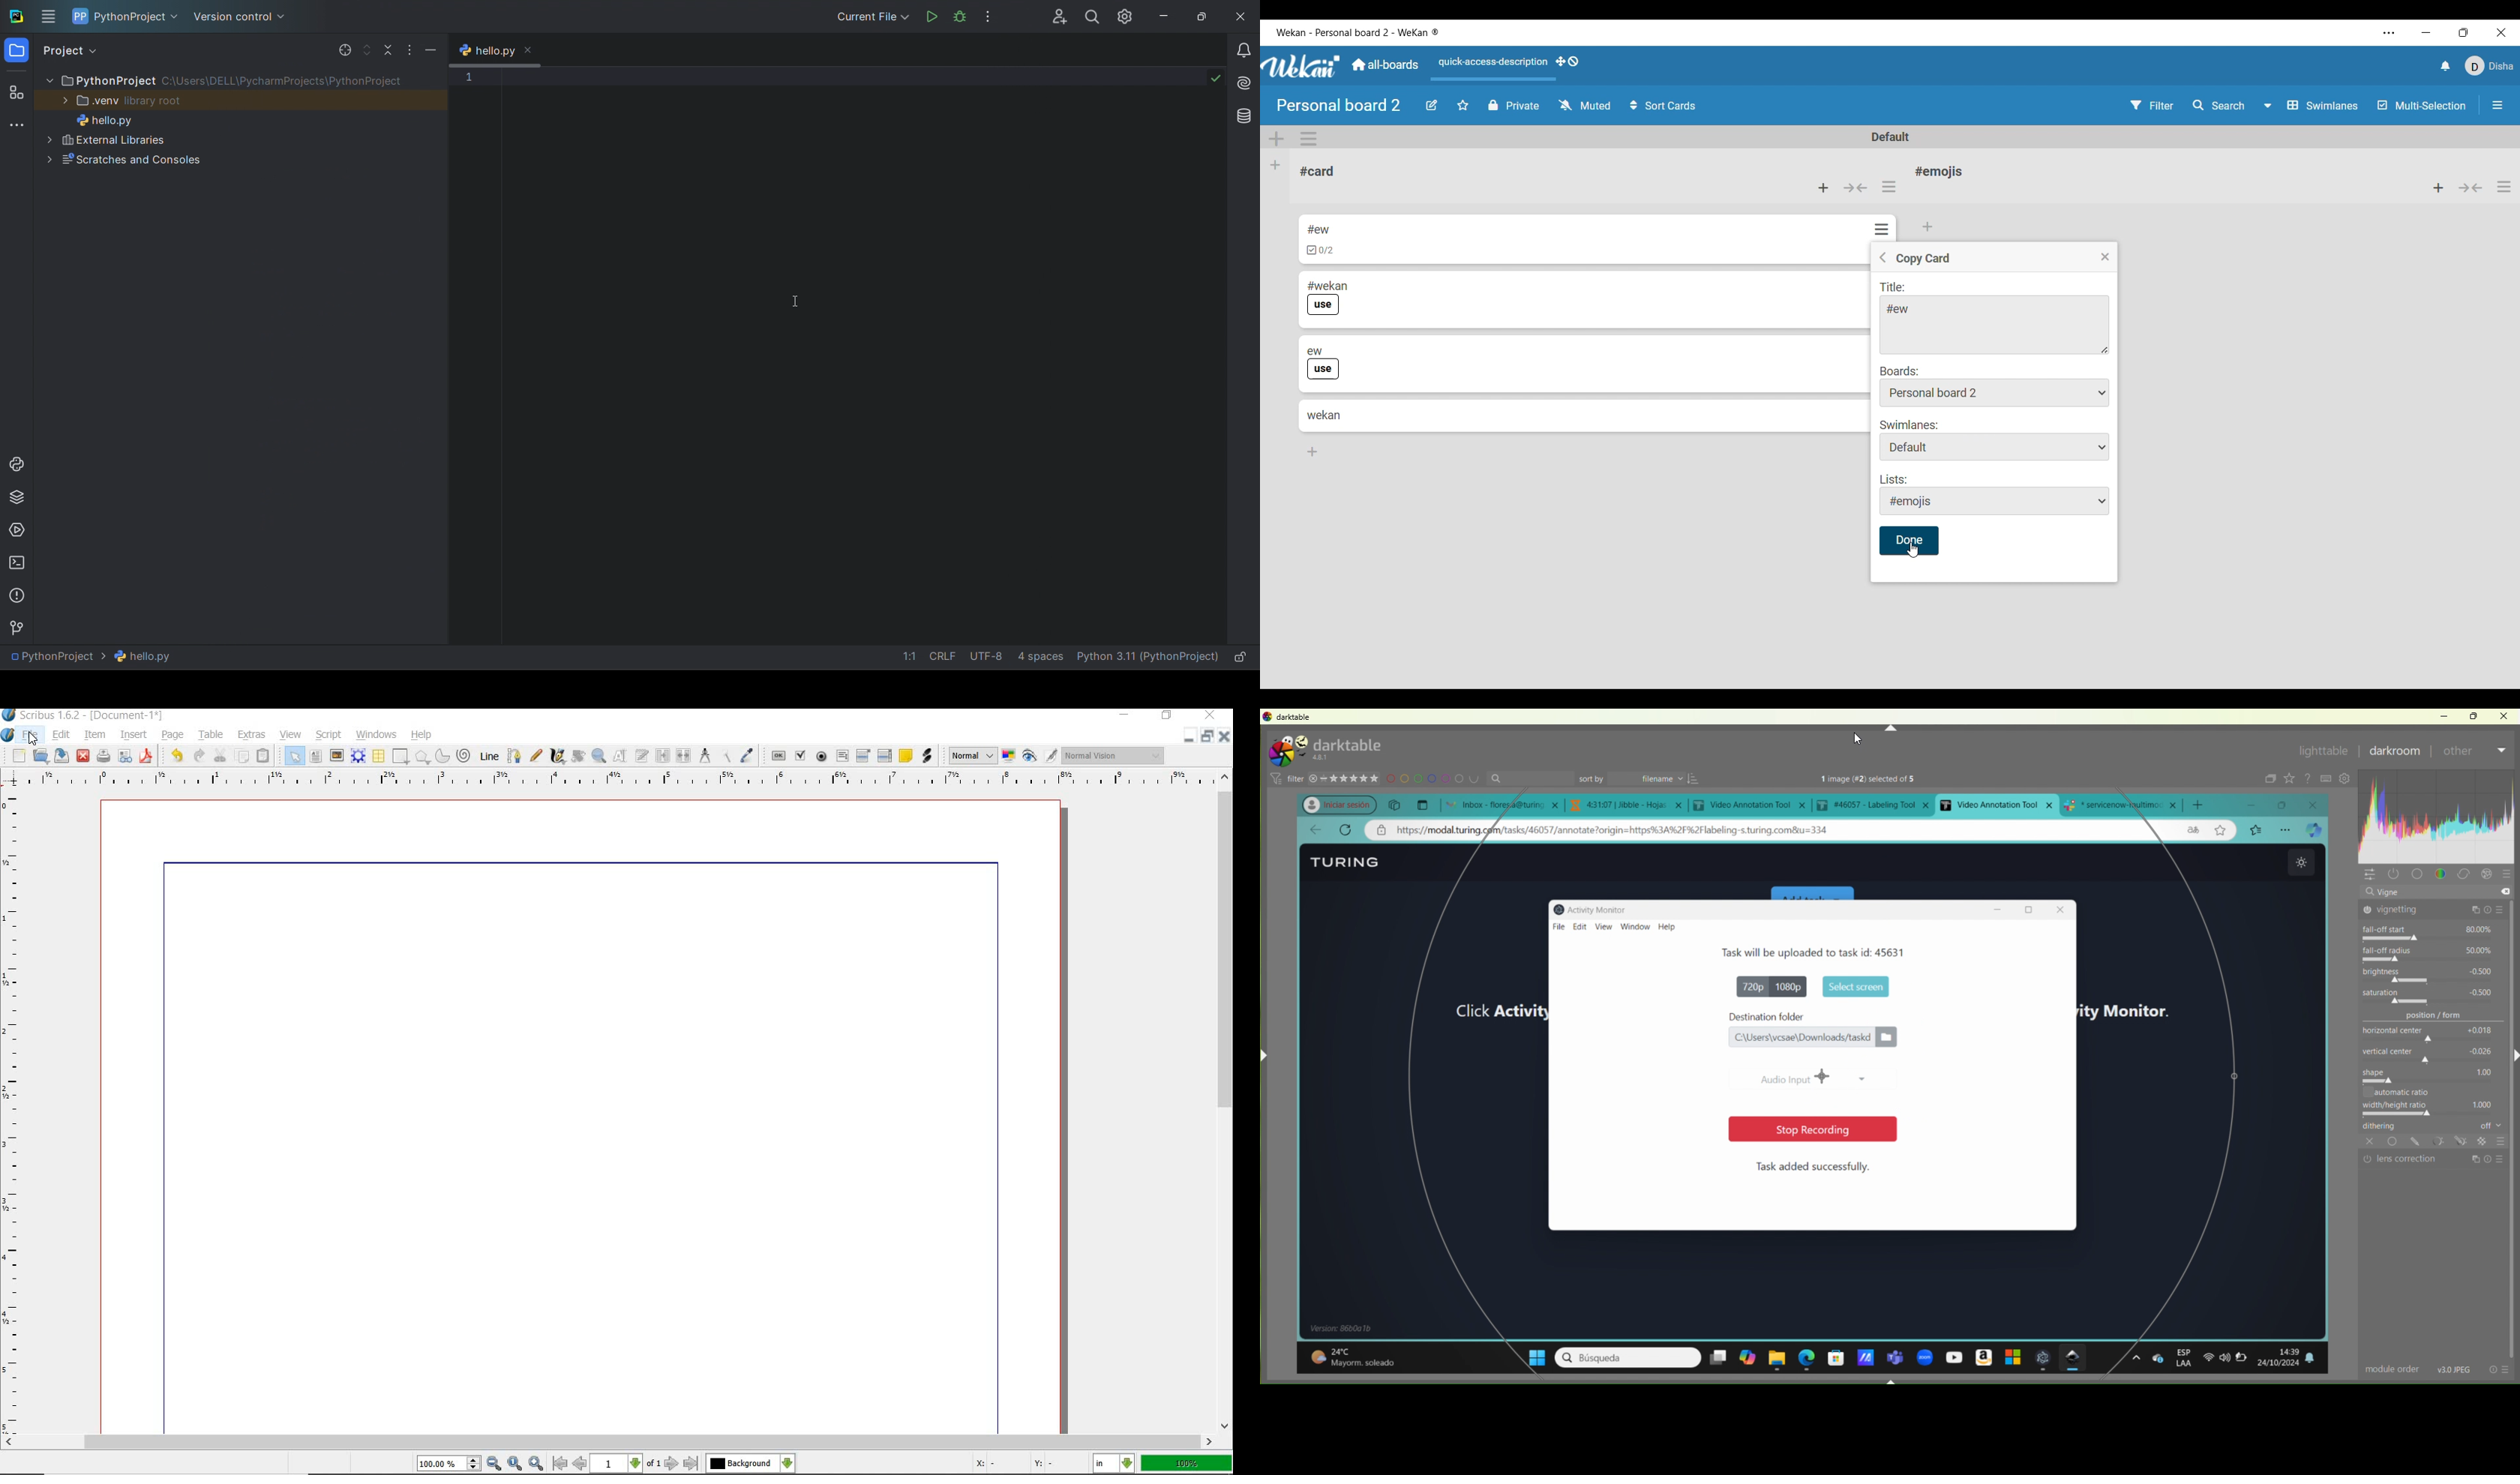  I want to click on view, so click(290, 734).